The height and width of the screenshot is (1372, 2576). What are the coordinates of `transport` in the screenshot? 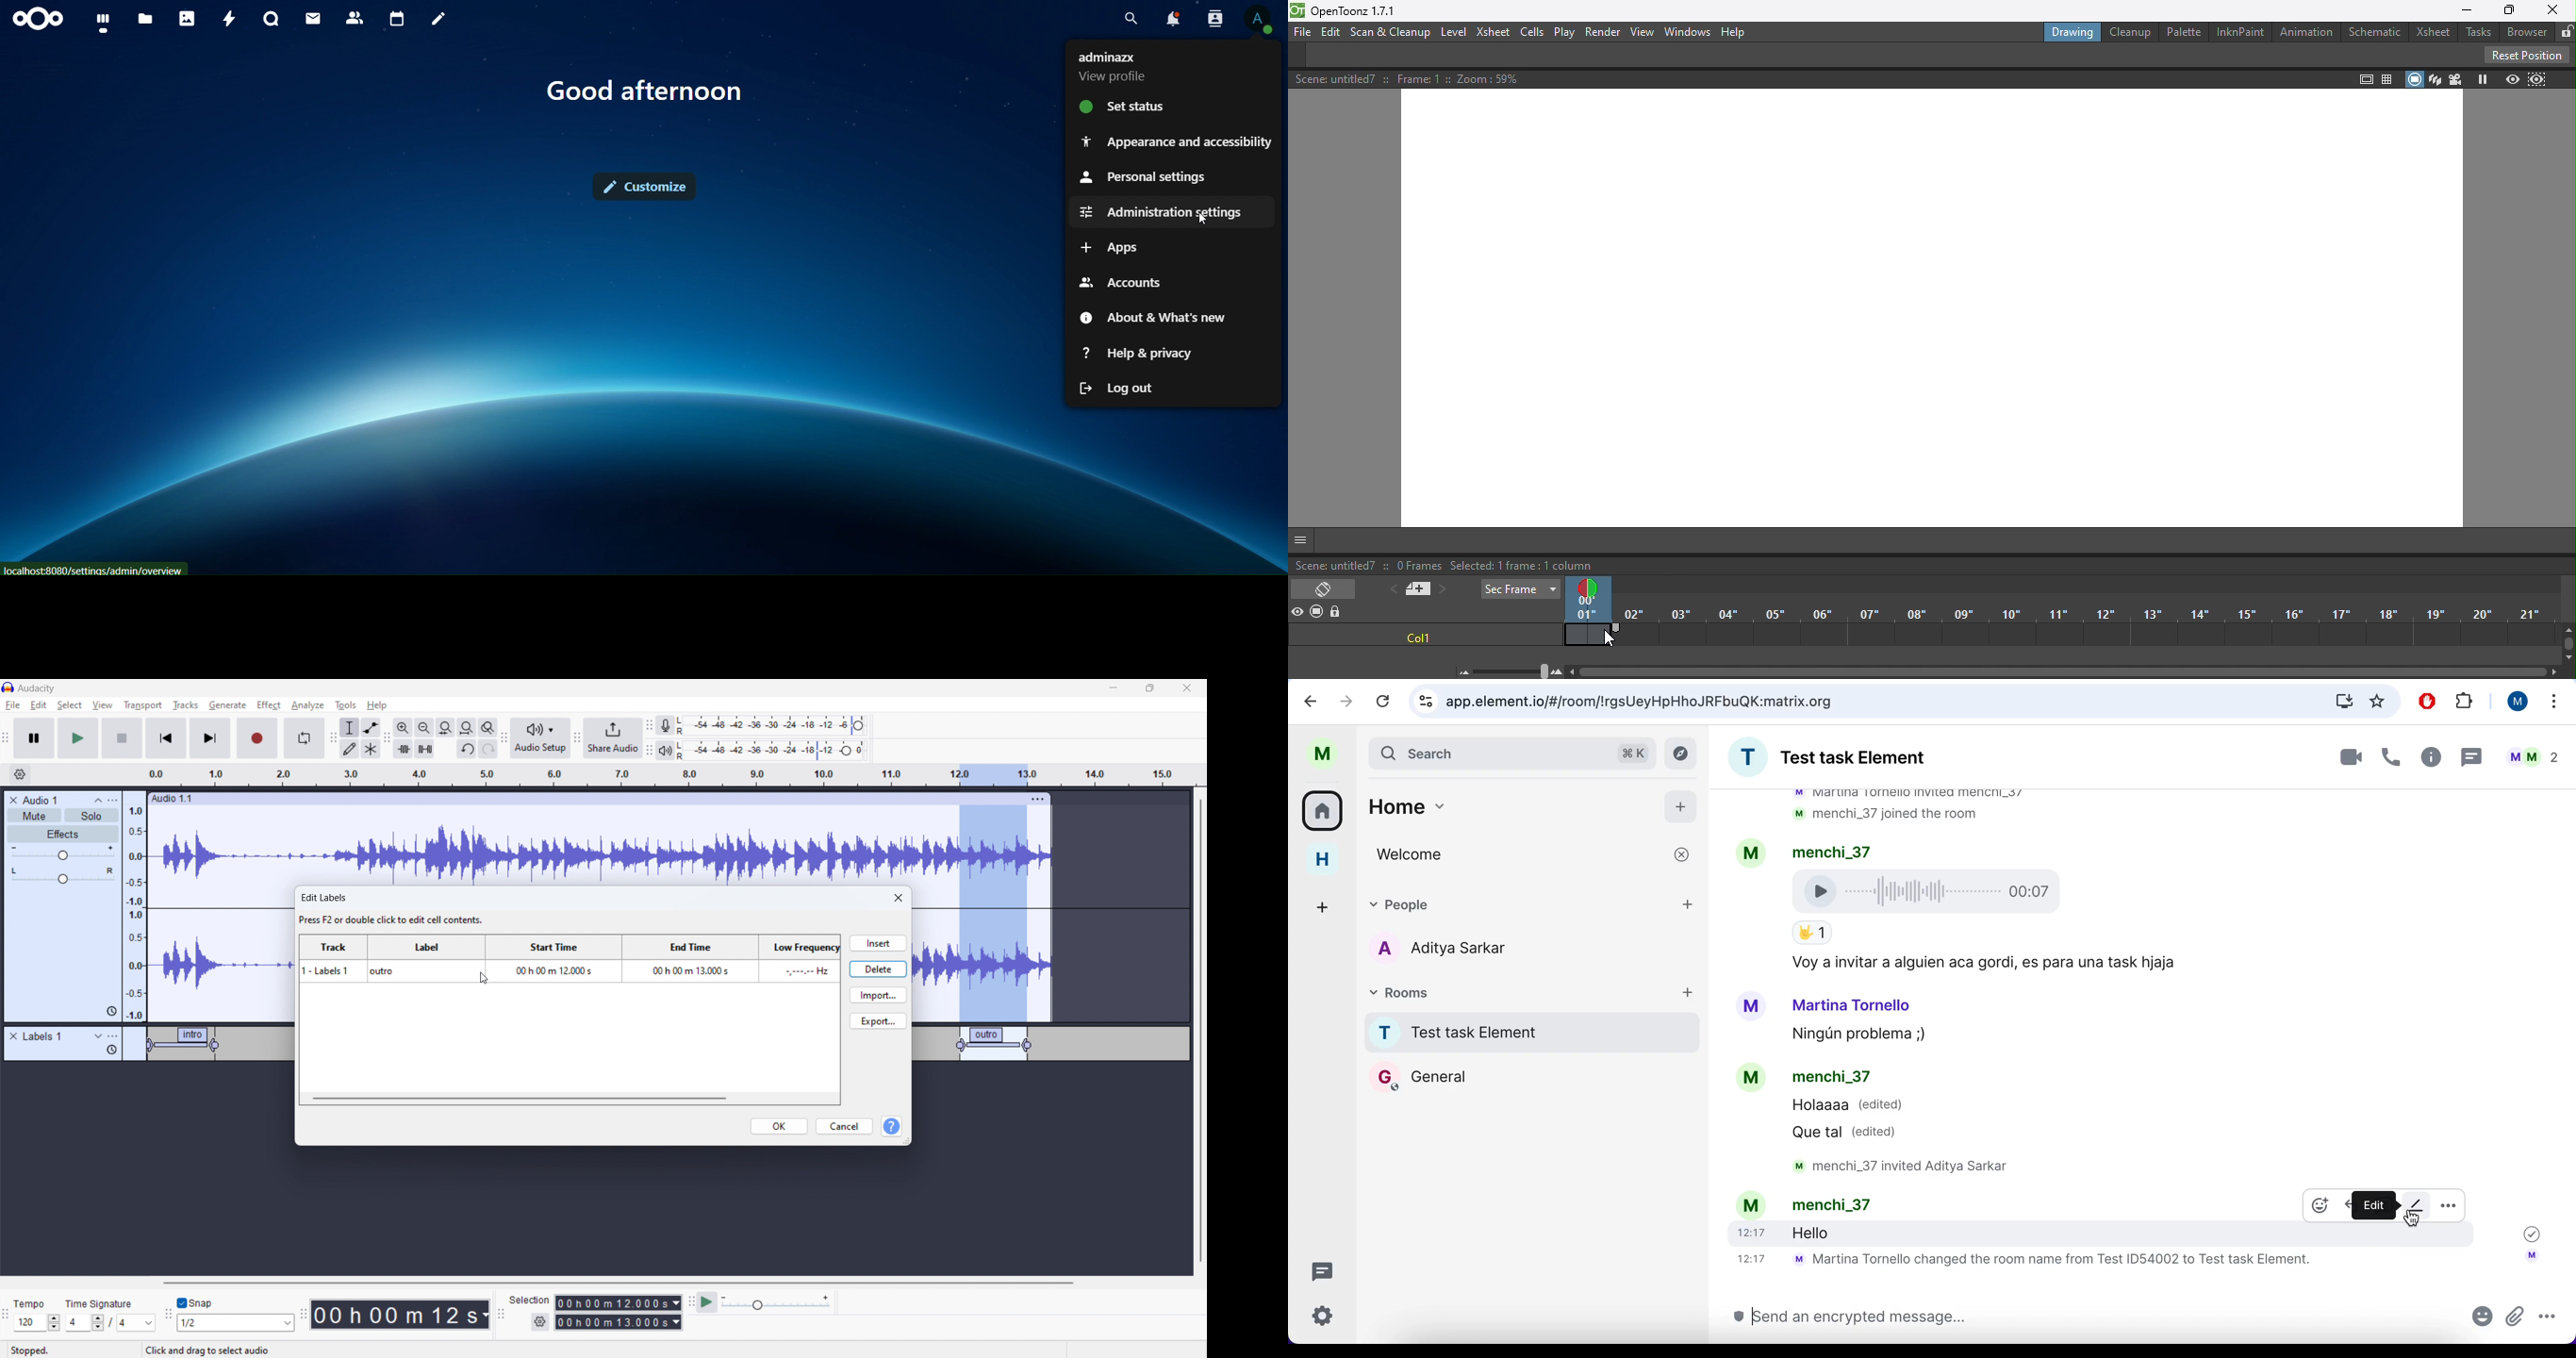 It's located at (143, 705).